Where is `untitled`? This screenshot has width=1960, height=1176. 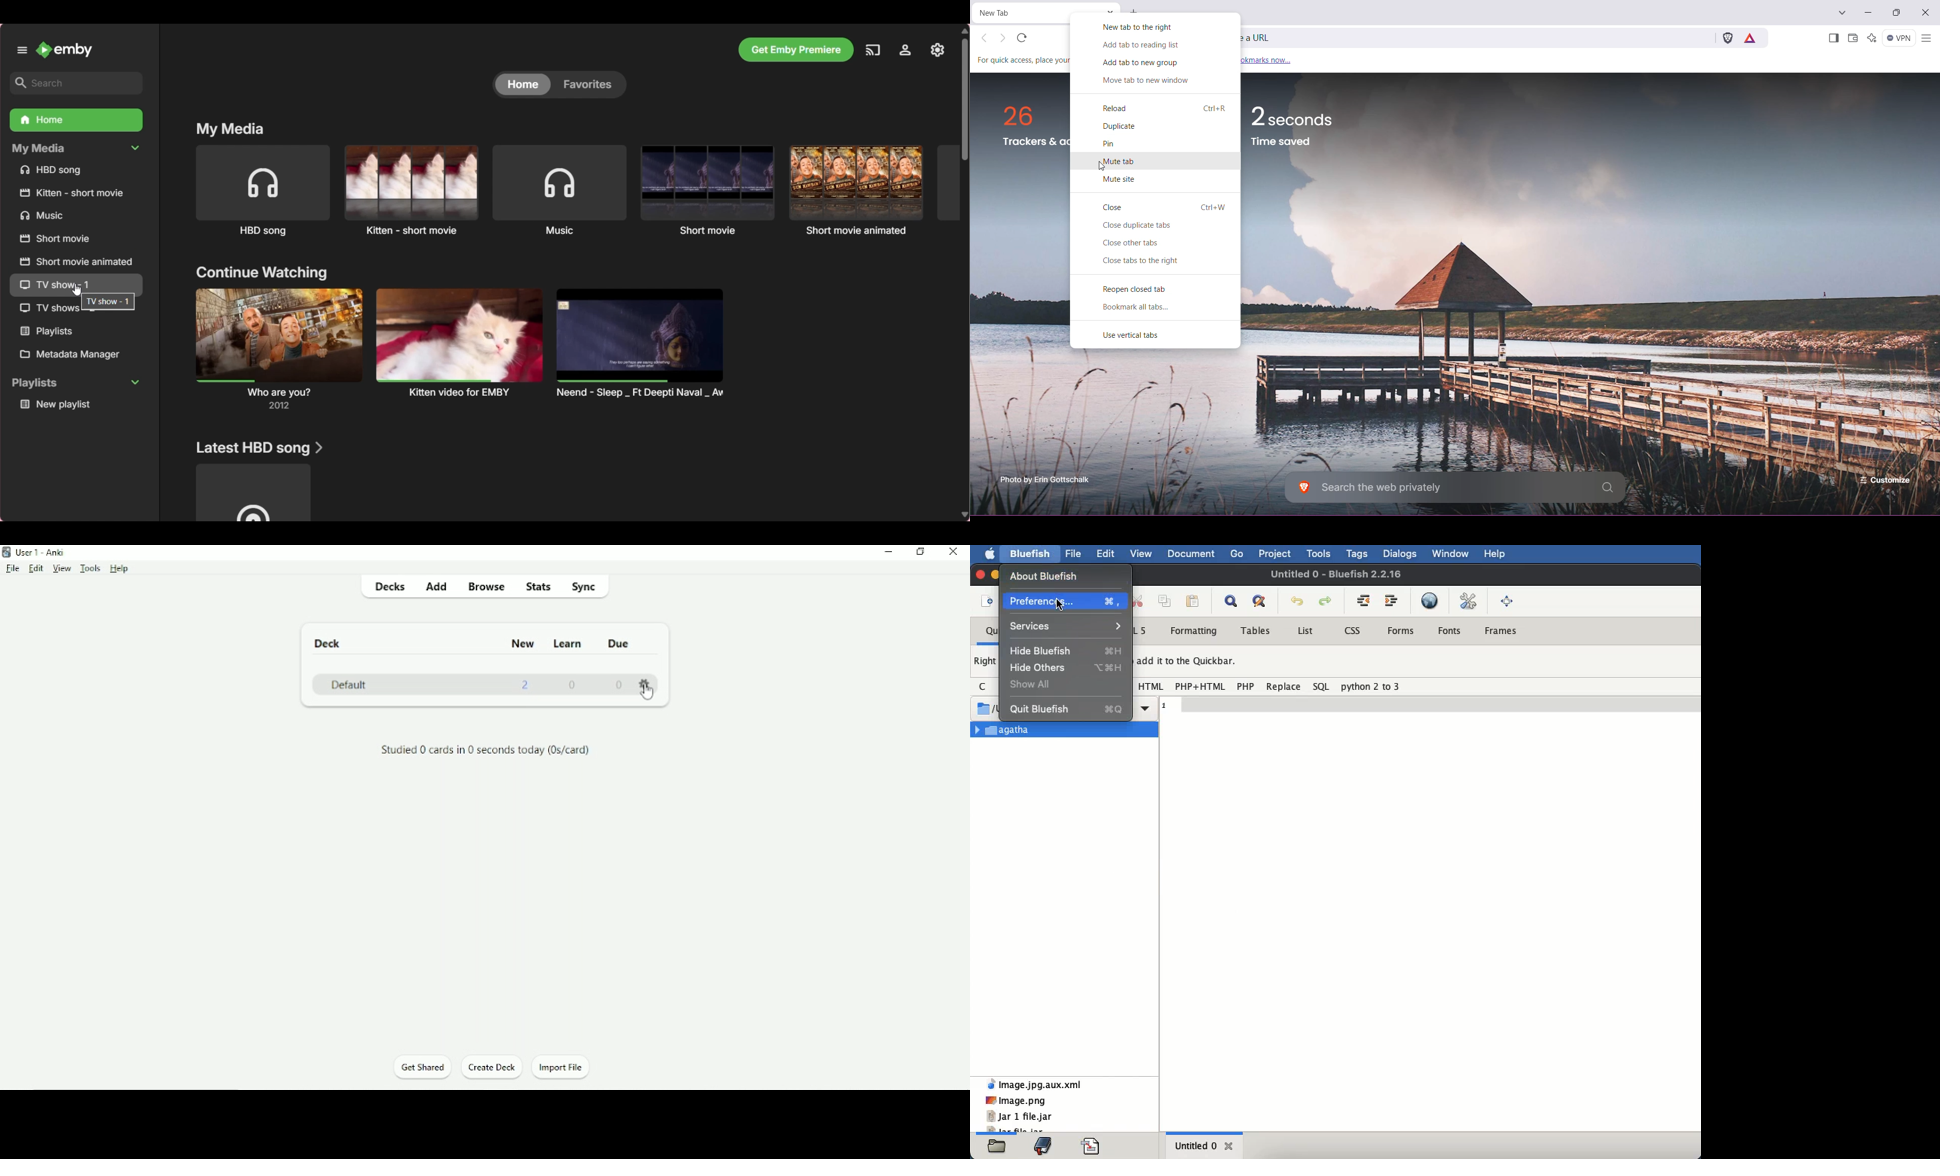 untitled is located at coordinates (1196, 1145).